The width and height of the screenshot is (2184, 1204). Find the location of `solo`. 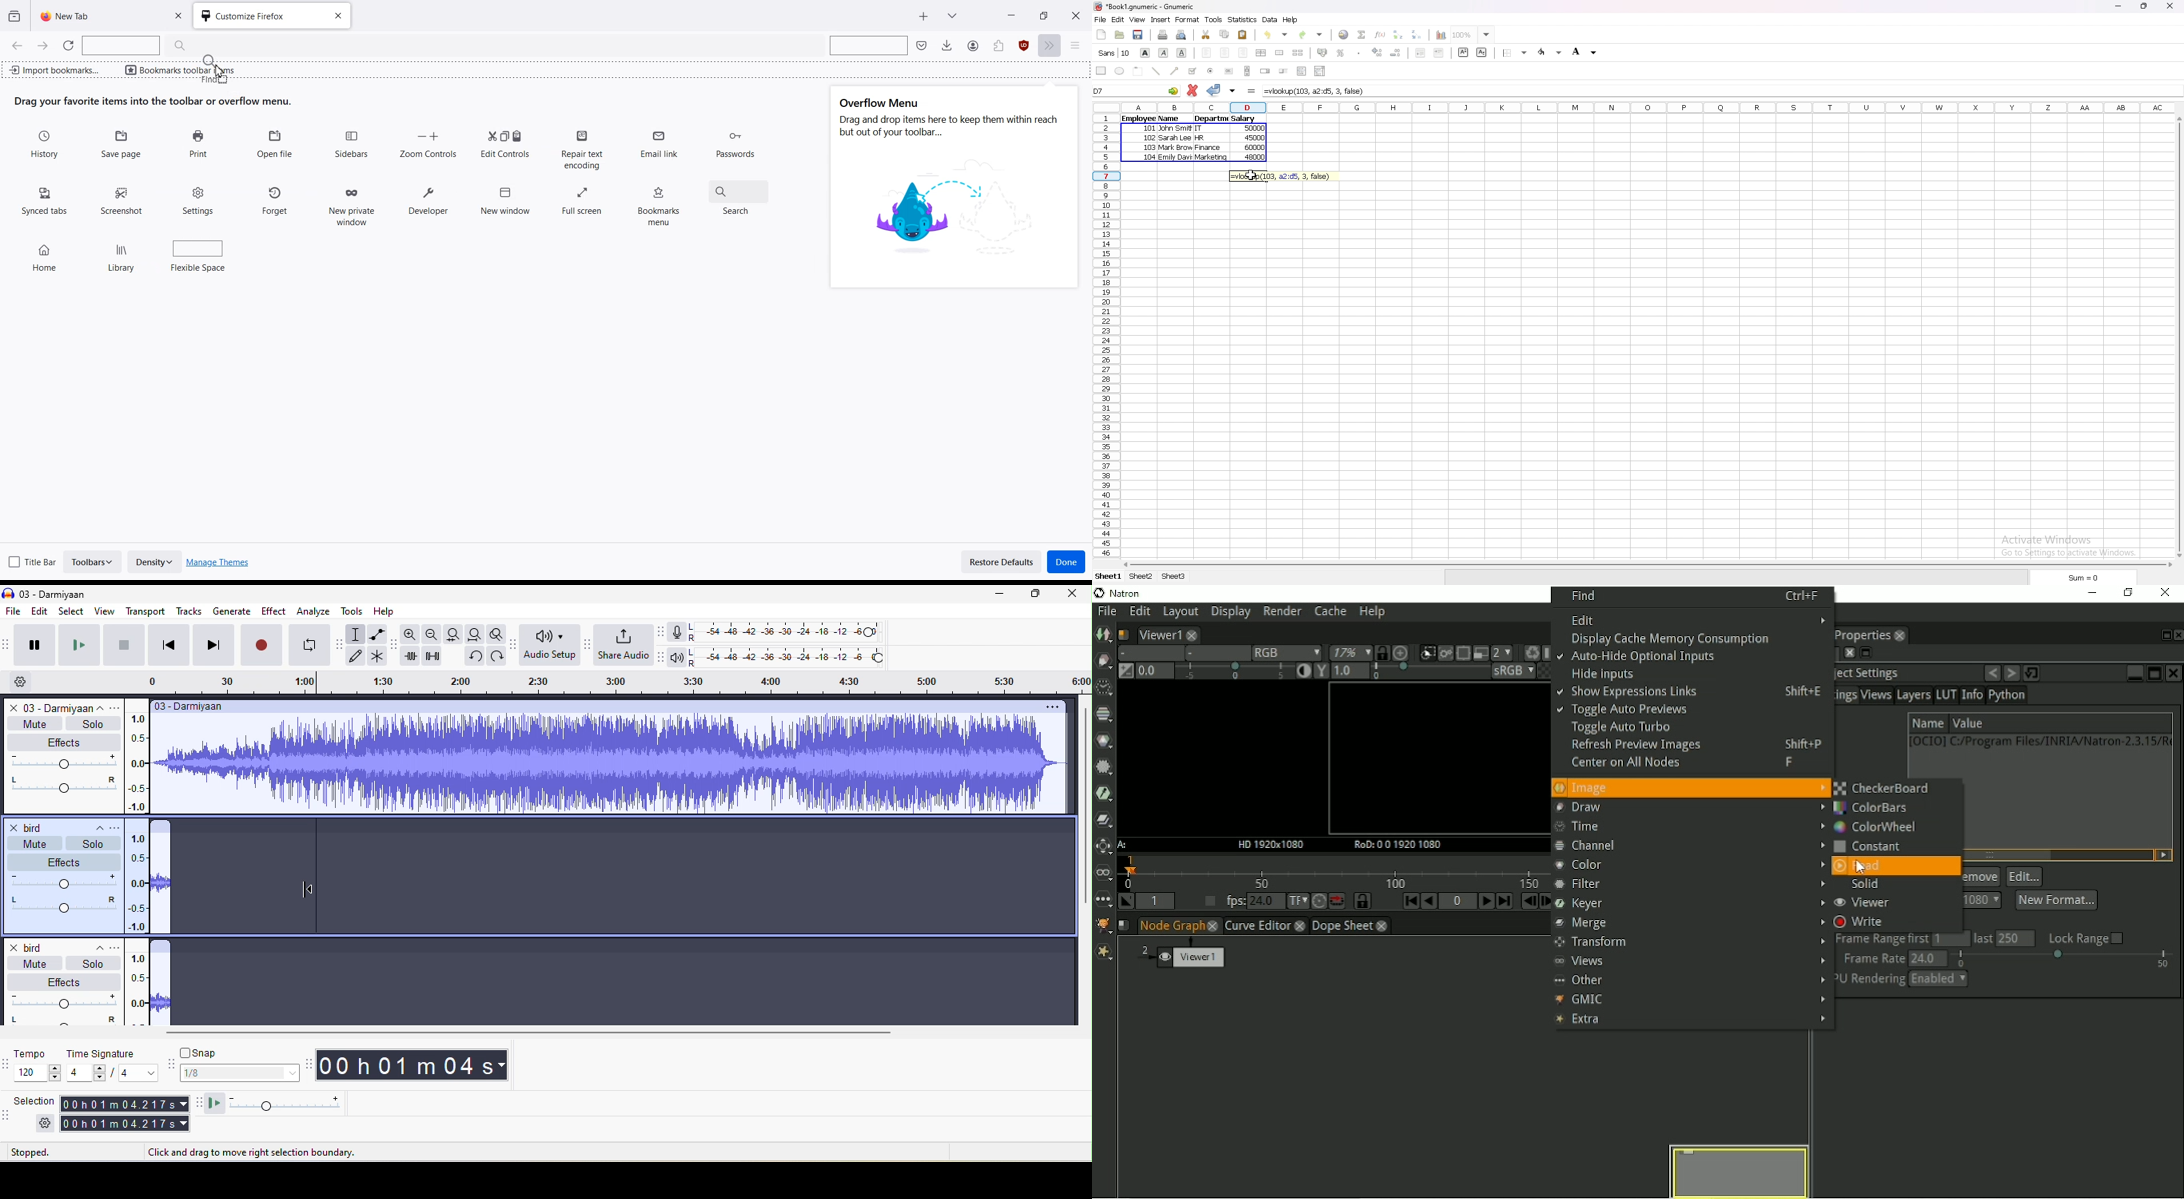

solo is located at coordinates (91, 843).